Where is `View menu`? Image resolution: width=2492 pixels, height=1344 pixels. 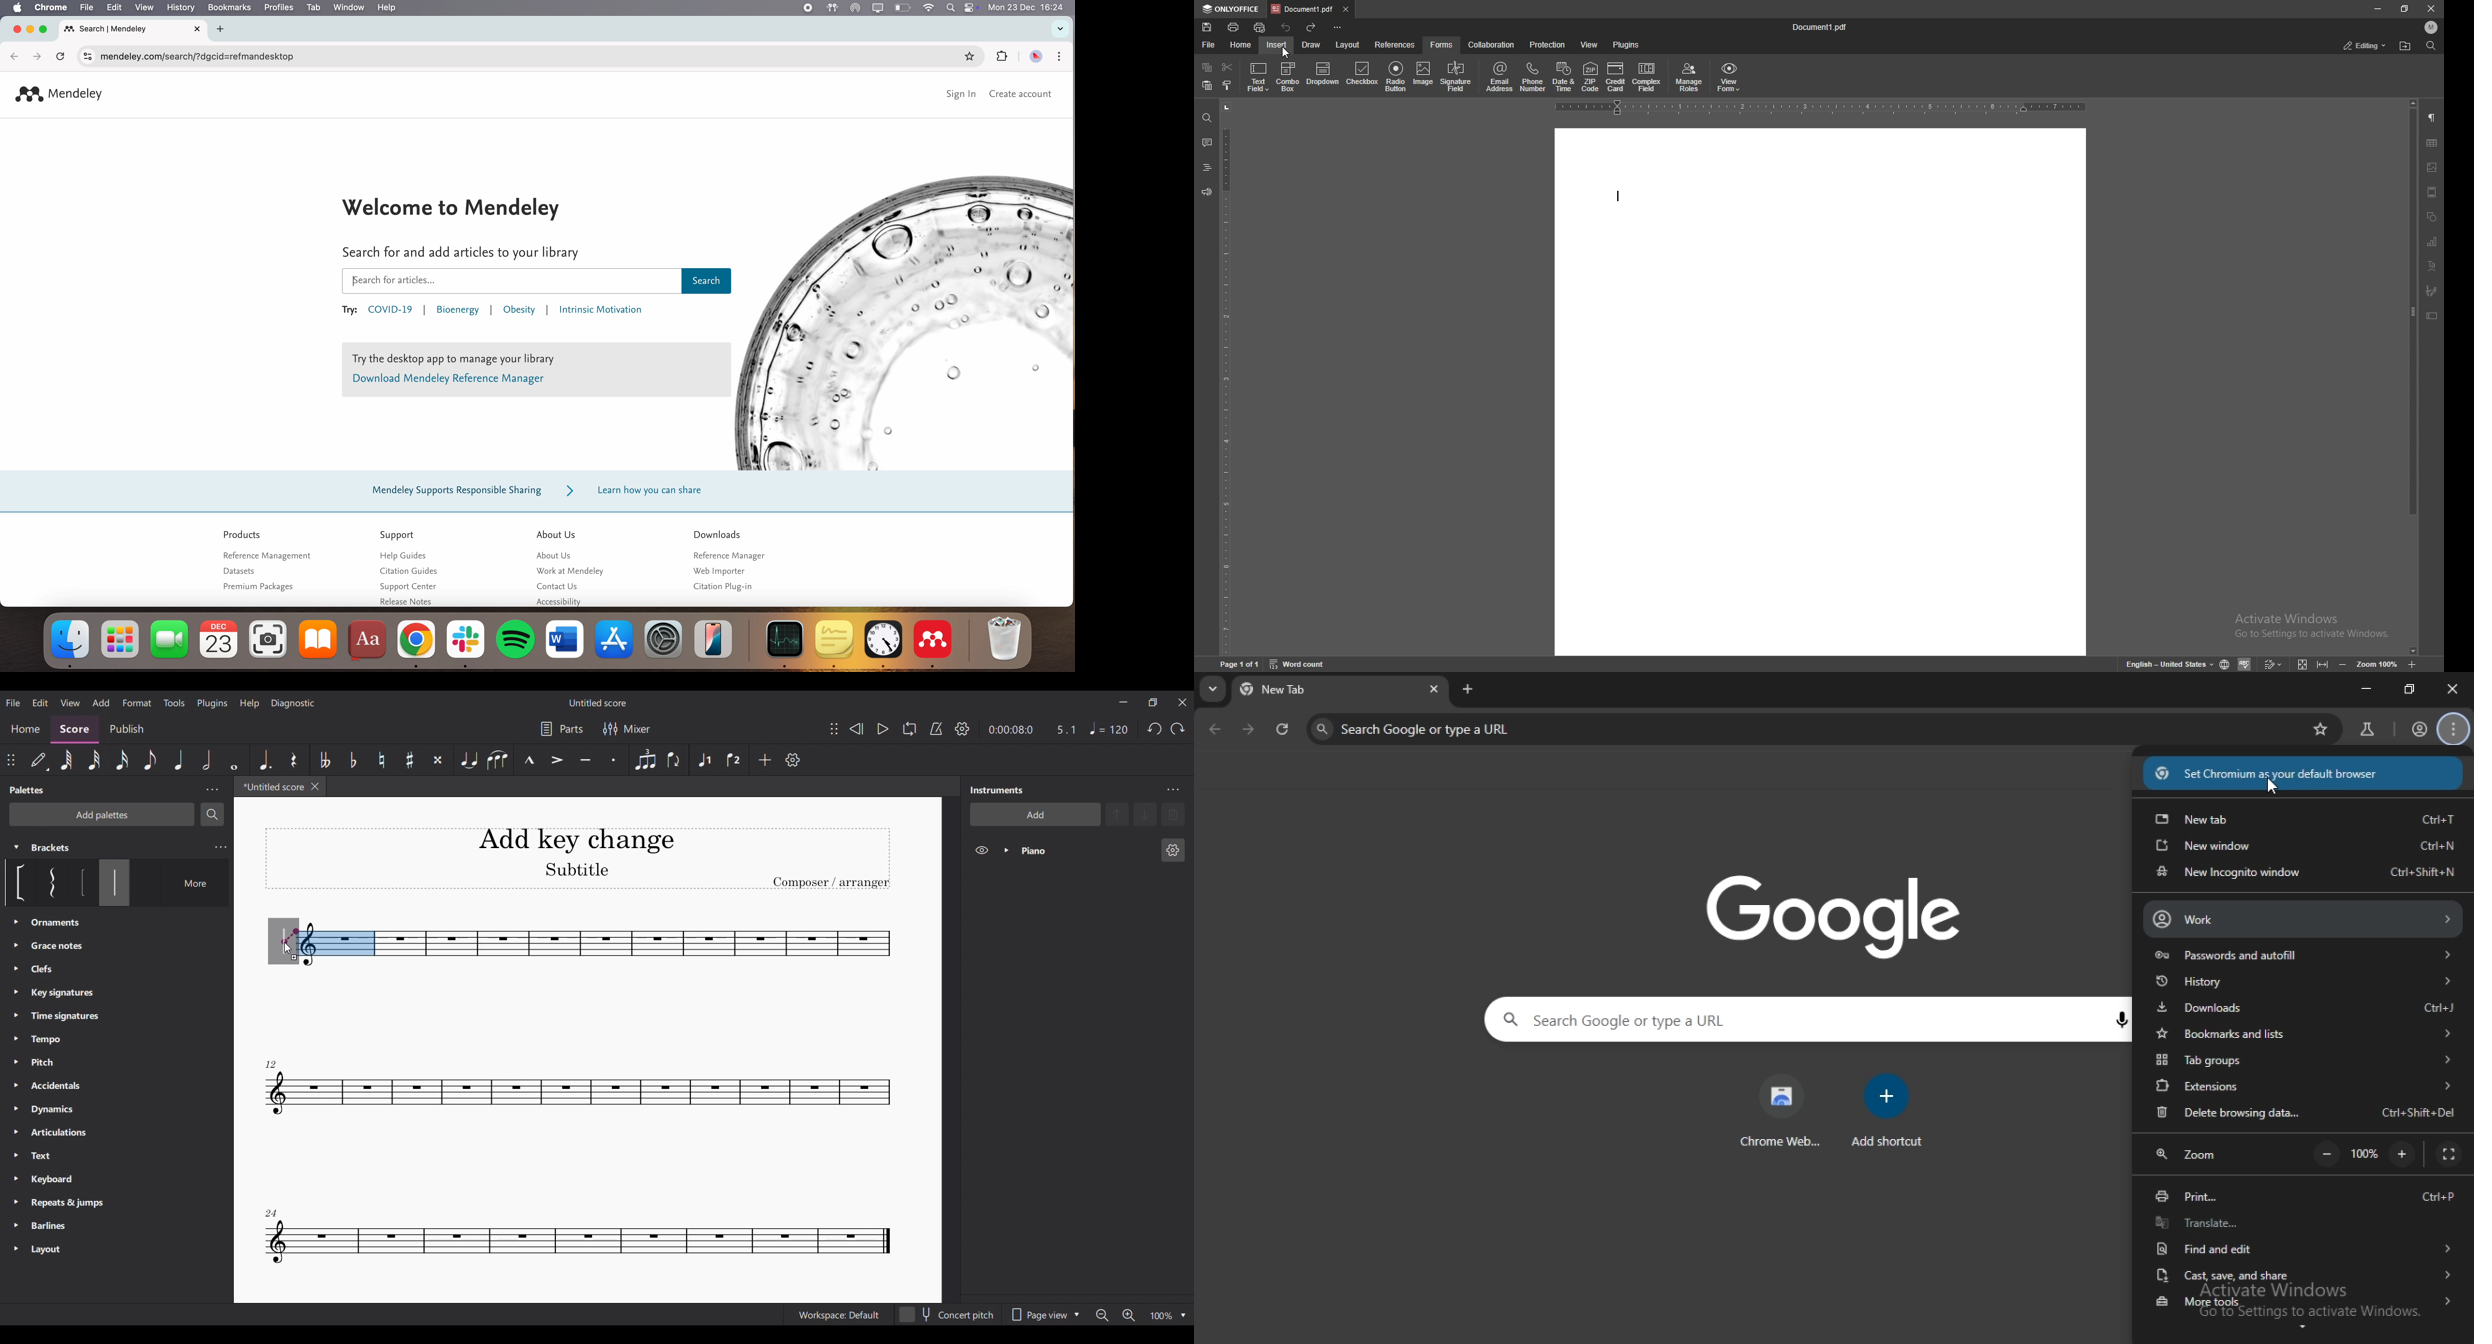
View menu is located at coordinates (71, 702).